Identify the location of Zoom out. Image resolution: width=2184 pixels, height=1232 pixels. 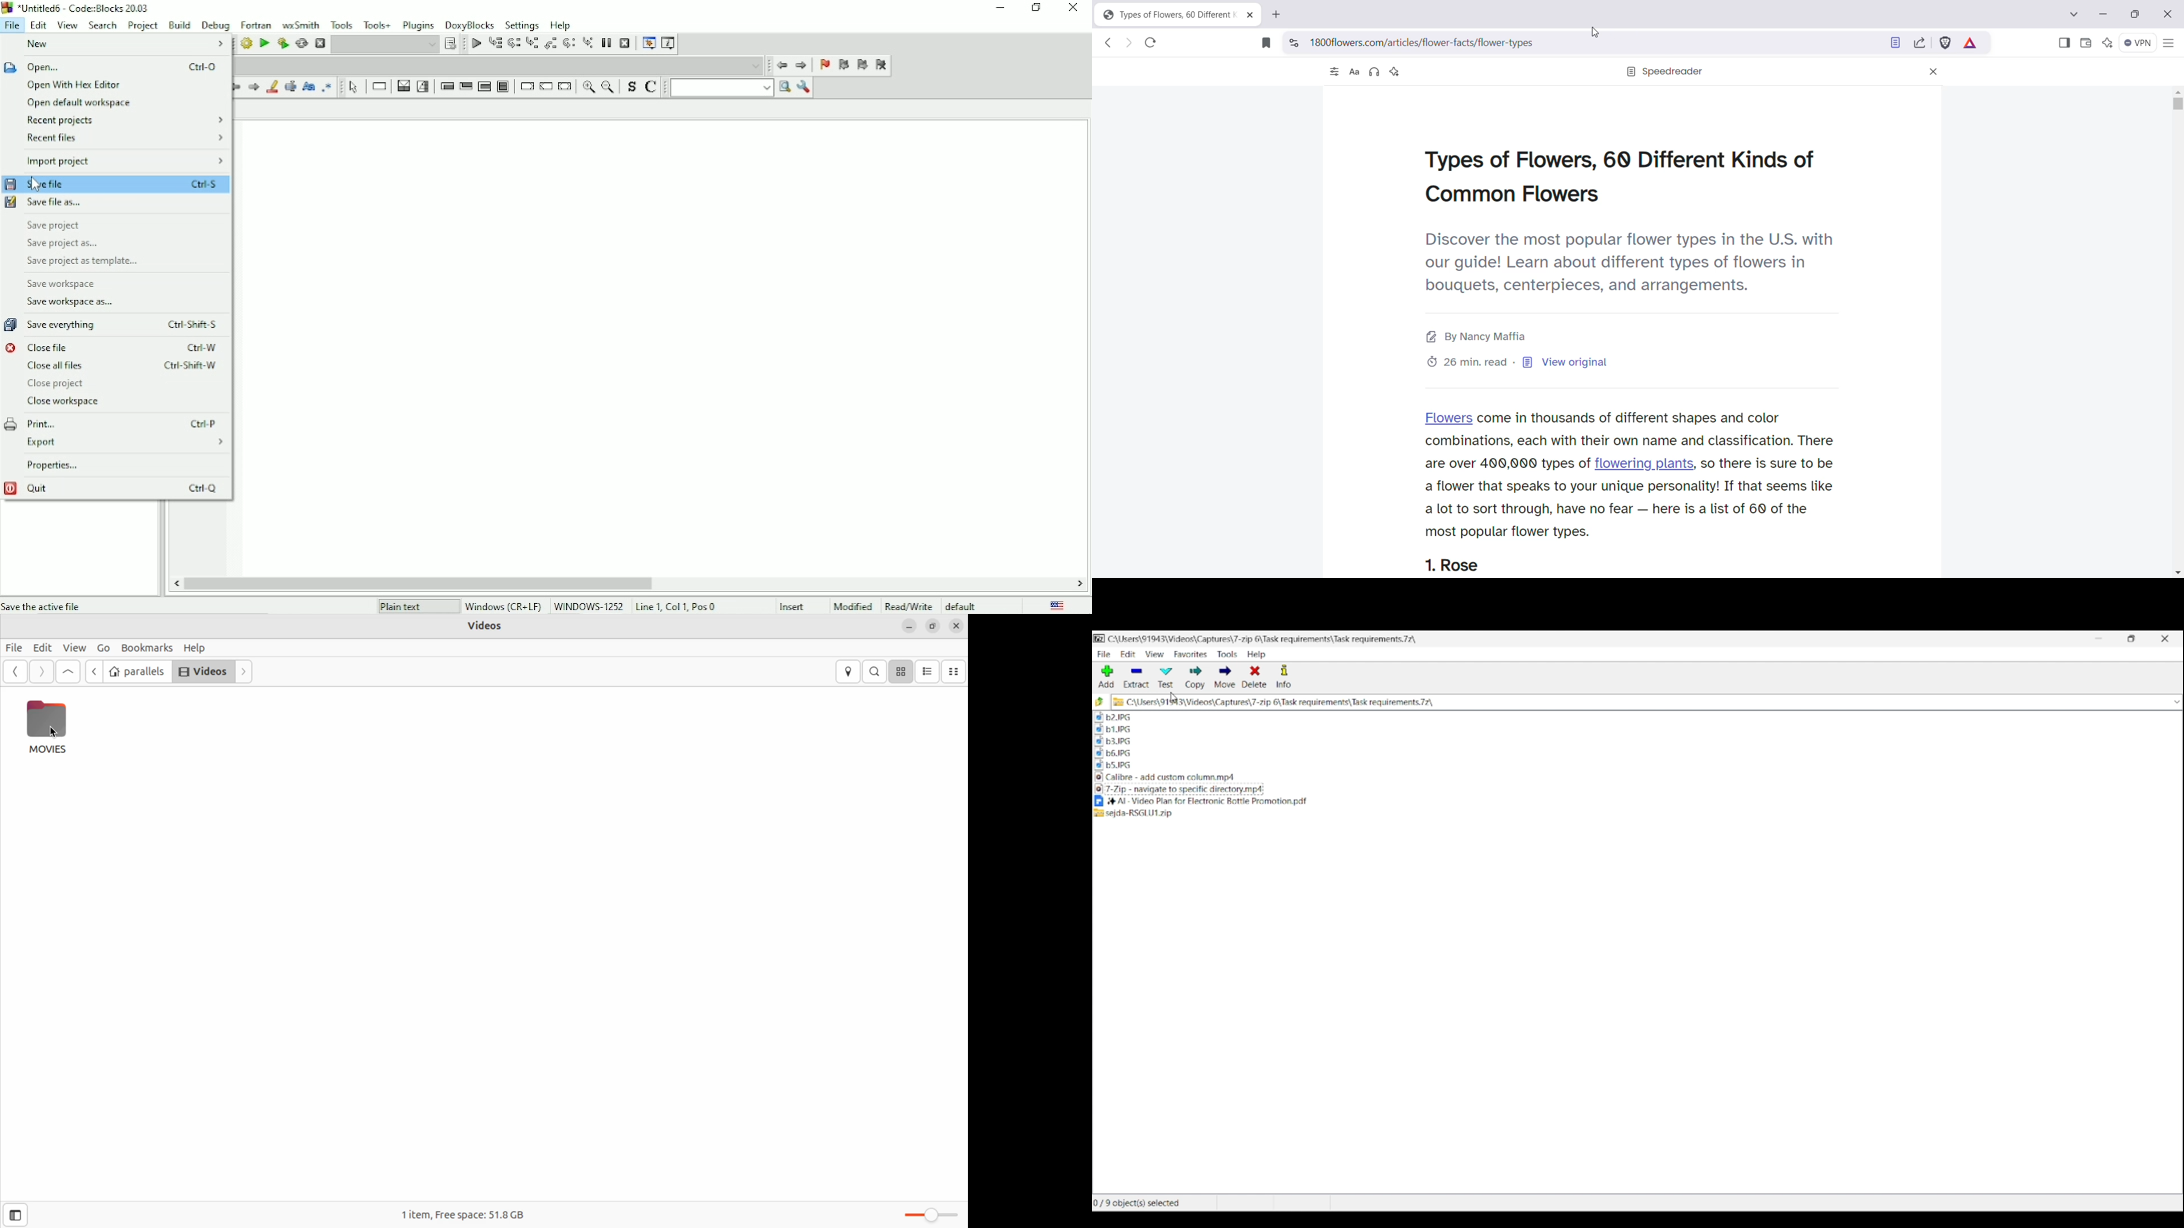
(609, 88).